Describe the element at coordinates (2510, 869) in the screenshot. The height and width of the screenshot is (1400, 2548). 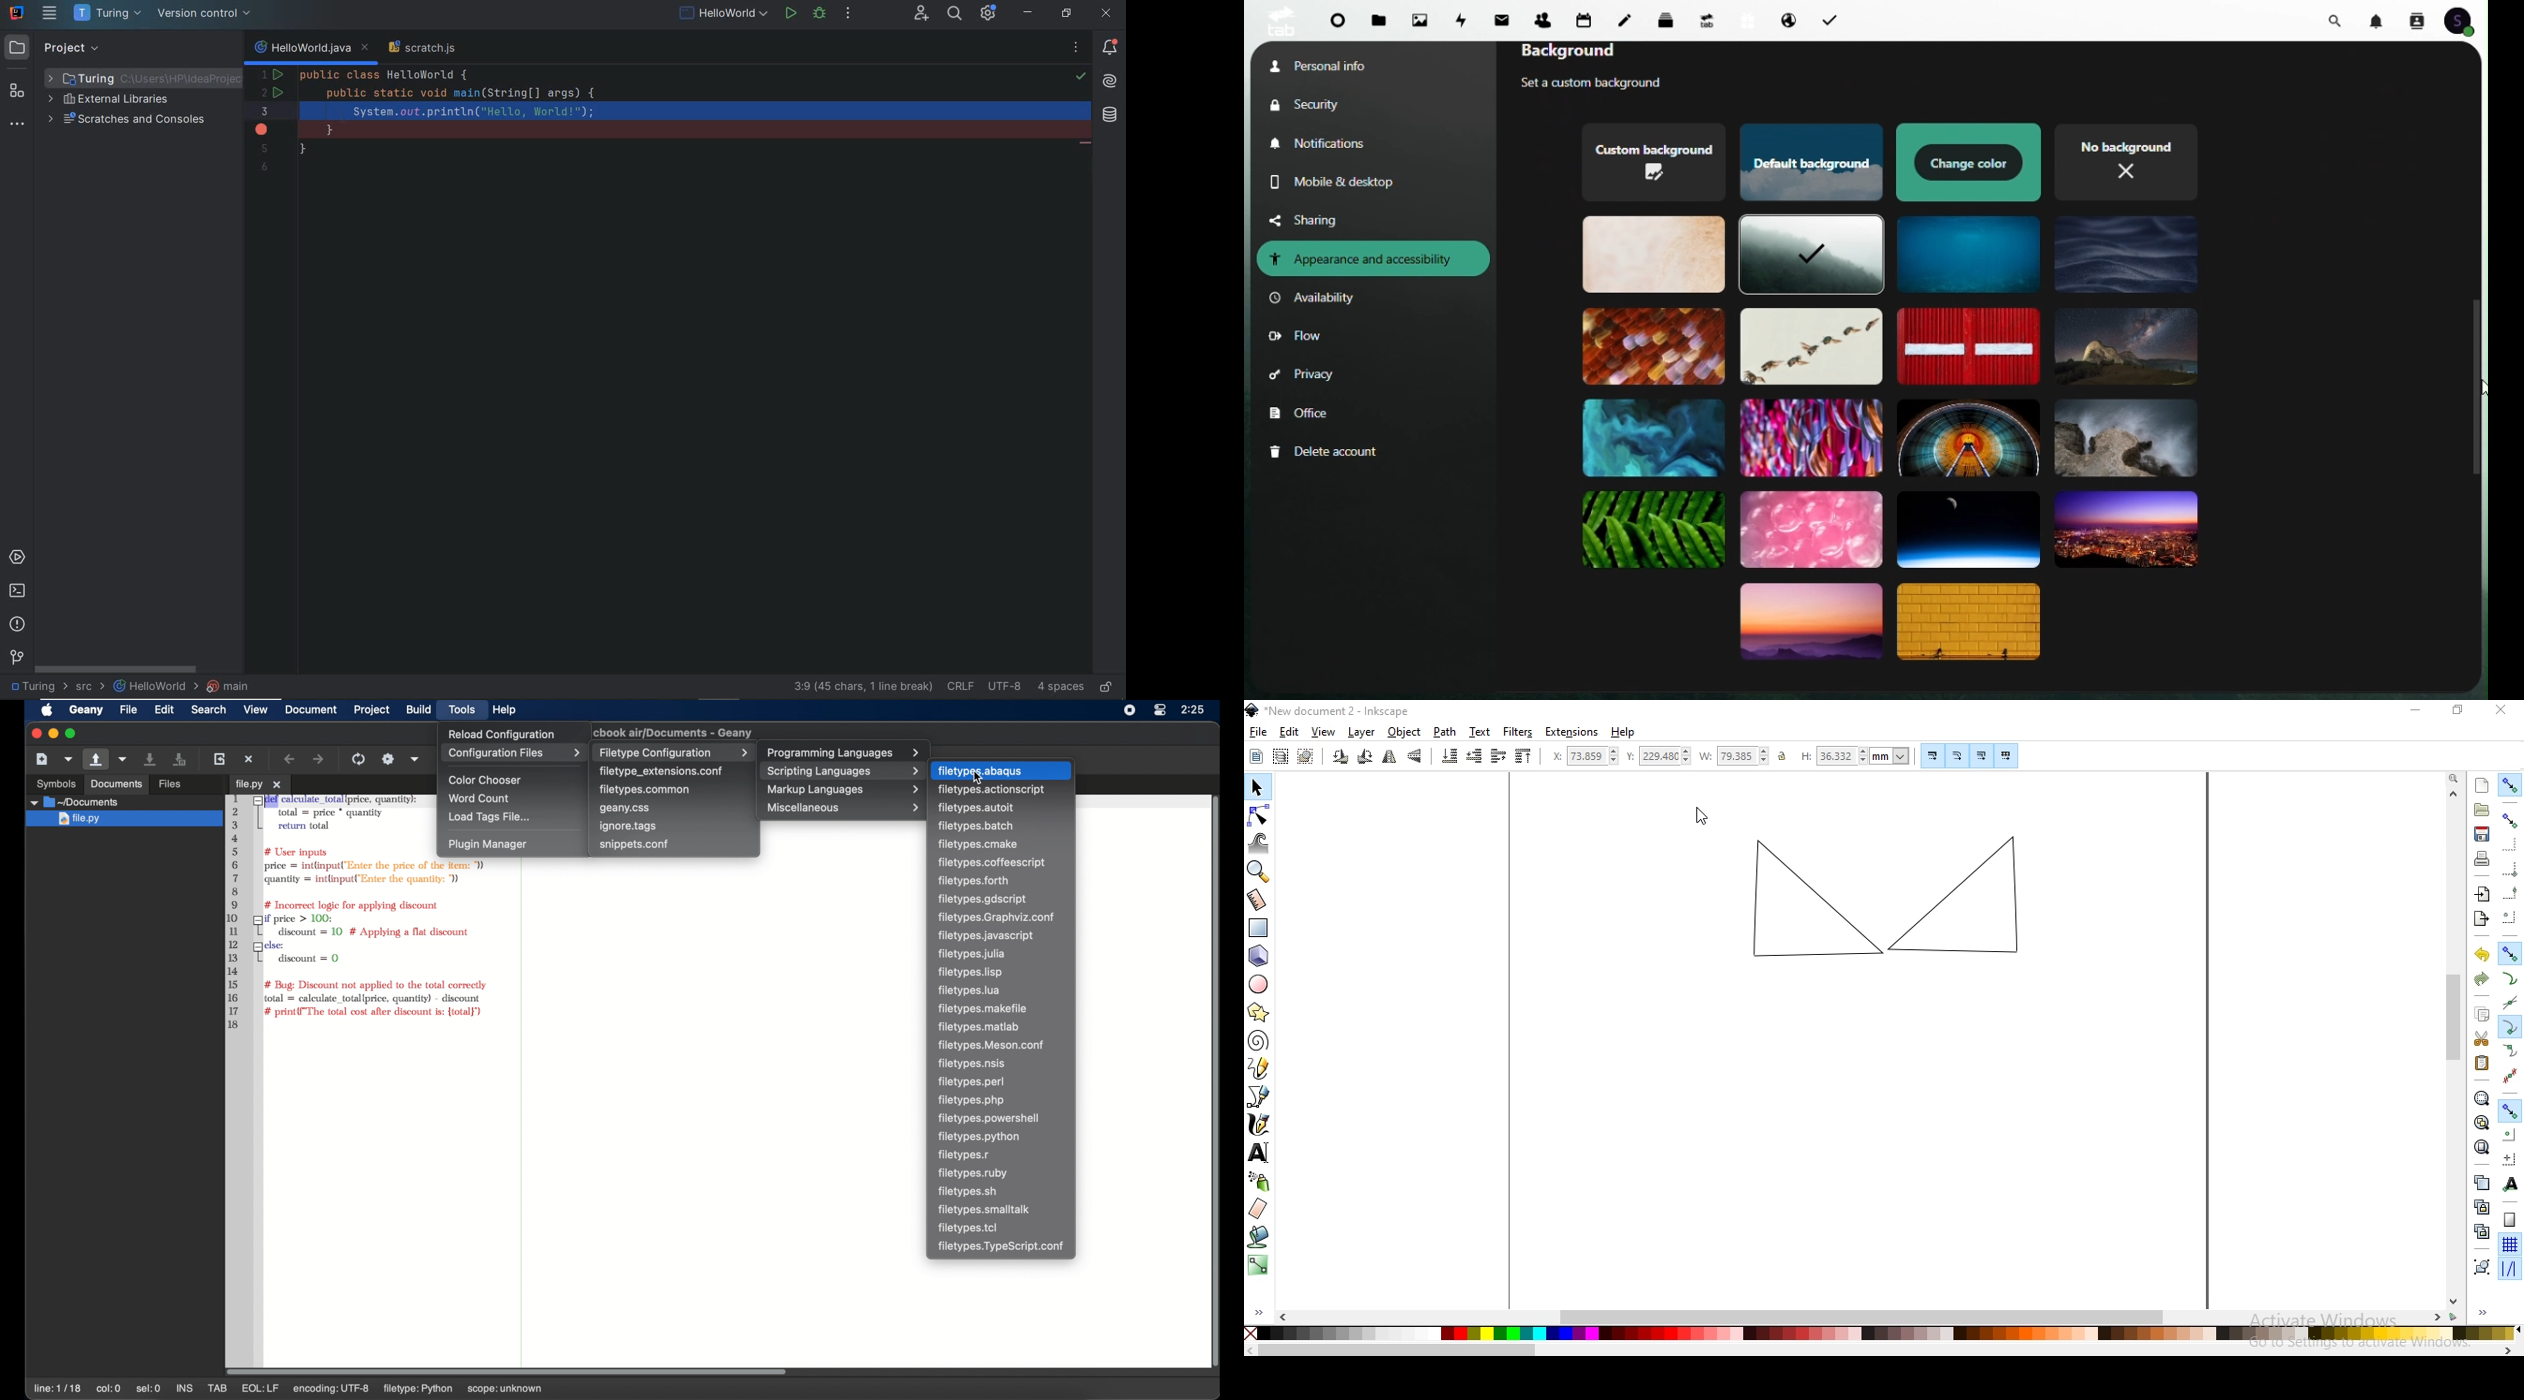
I see `snap bounding box corners` at that location.